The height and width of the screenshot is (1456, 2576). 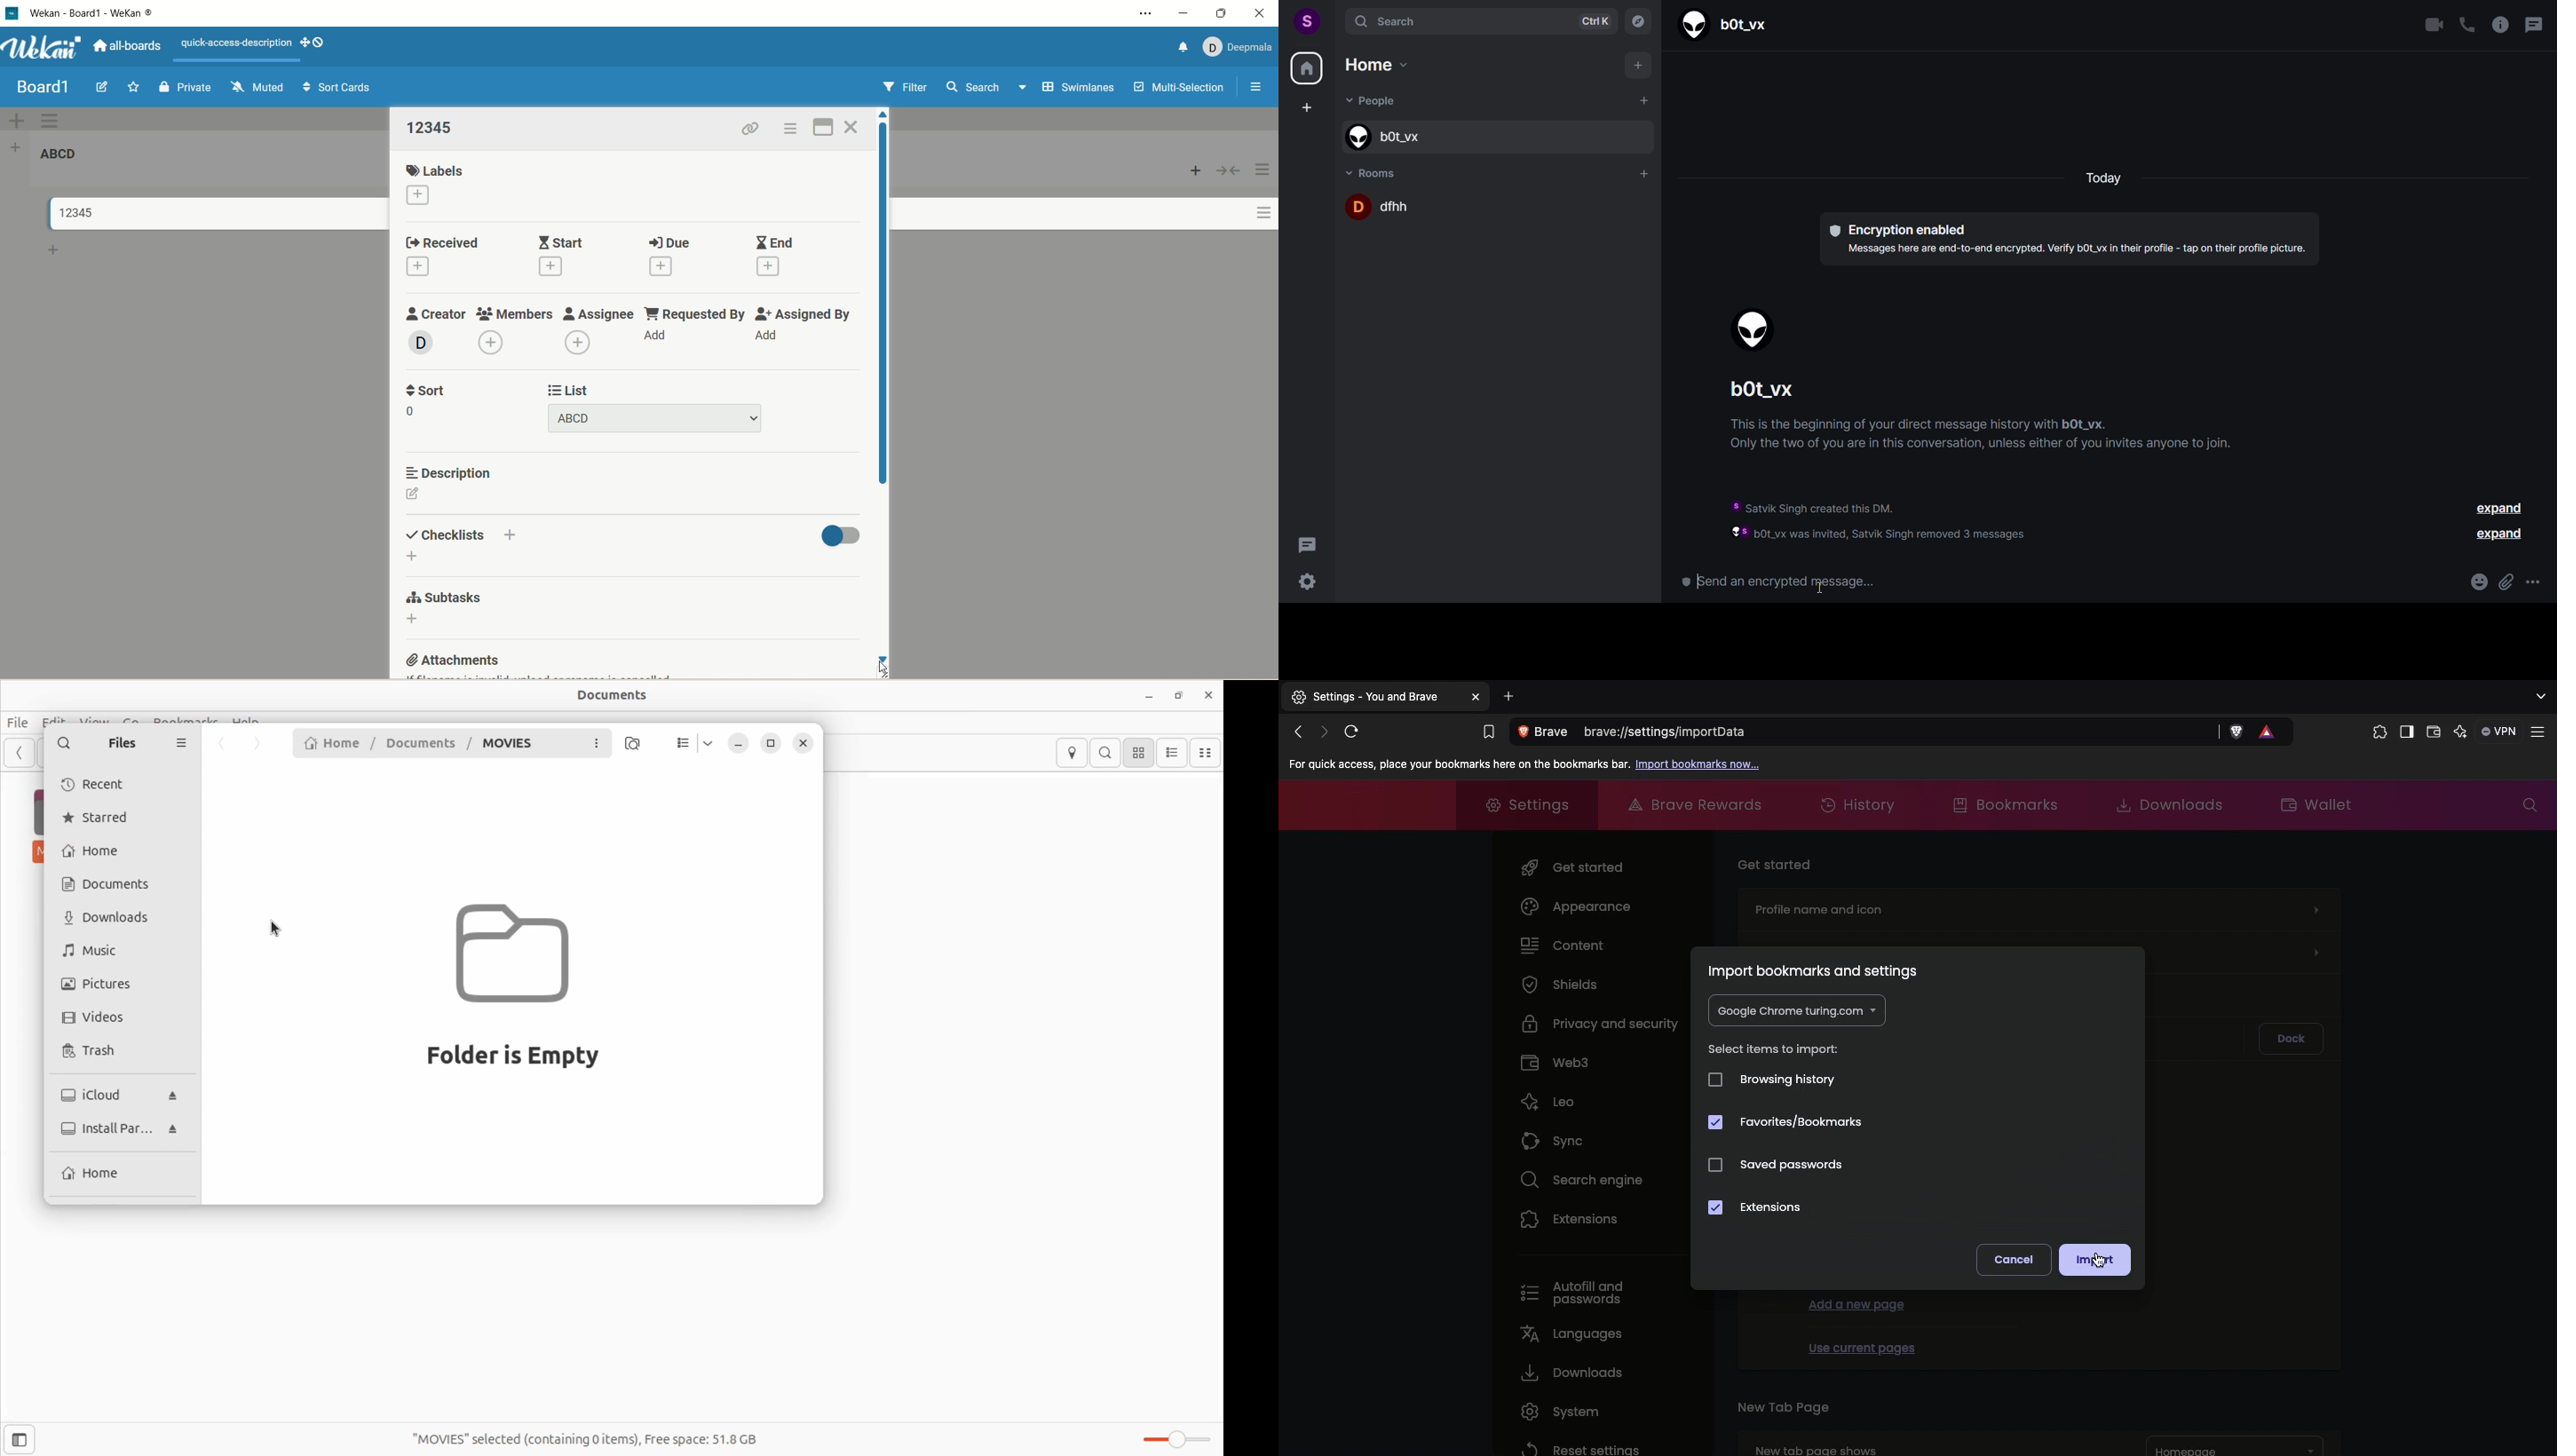 What do you see at coordinates (19, 146) in the screenshot?
I see `add list` at bounding box center [19, 146].